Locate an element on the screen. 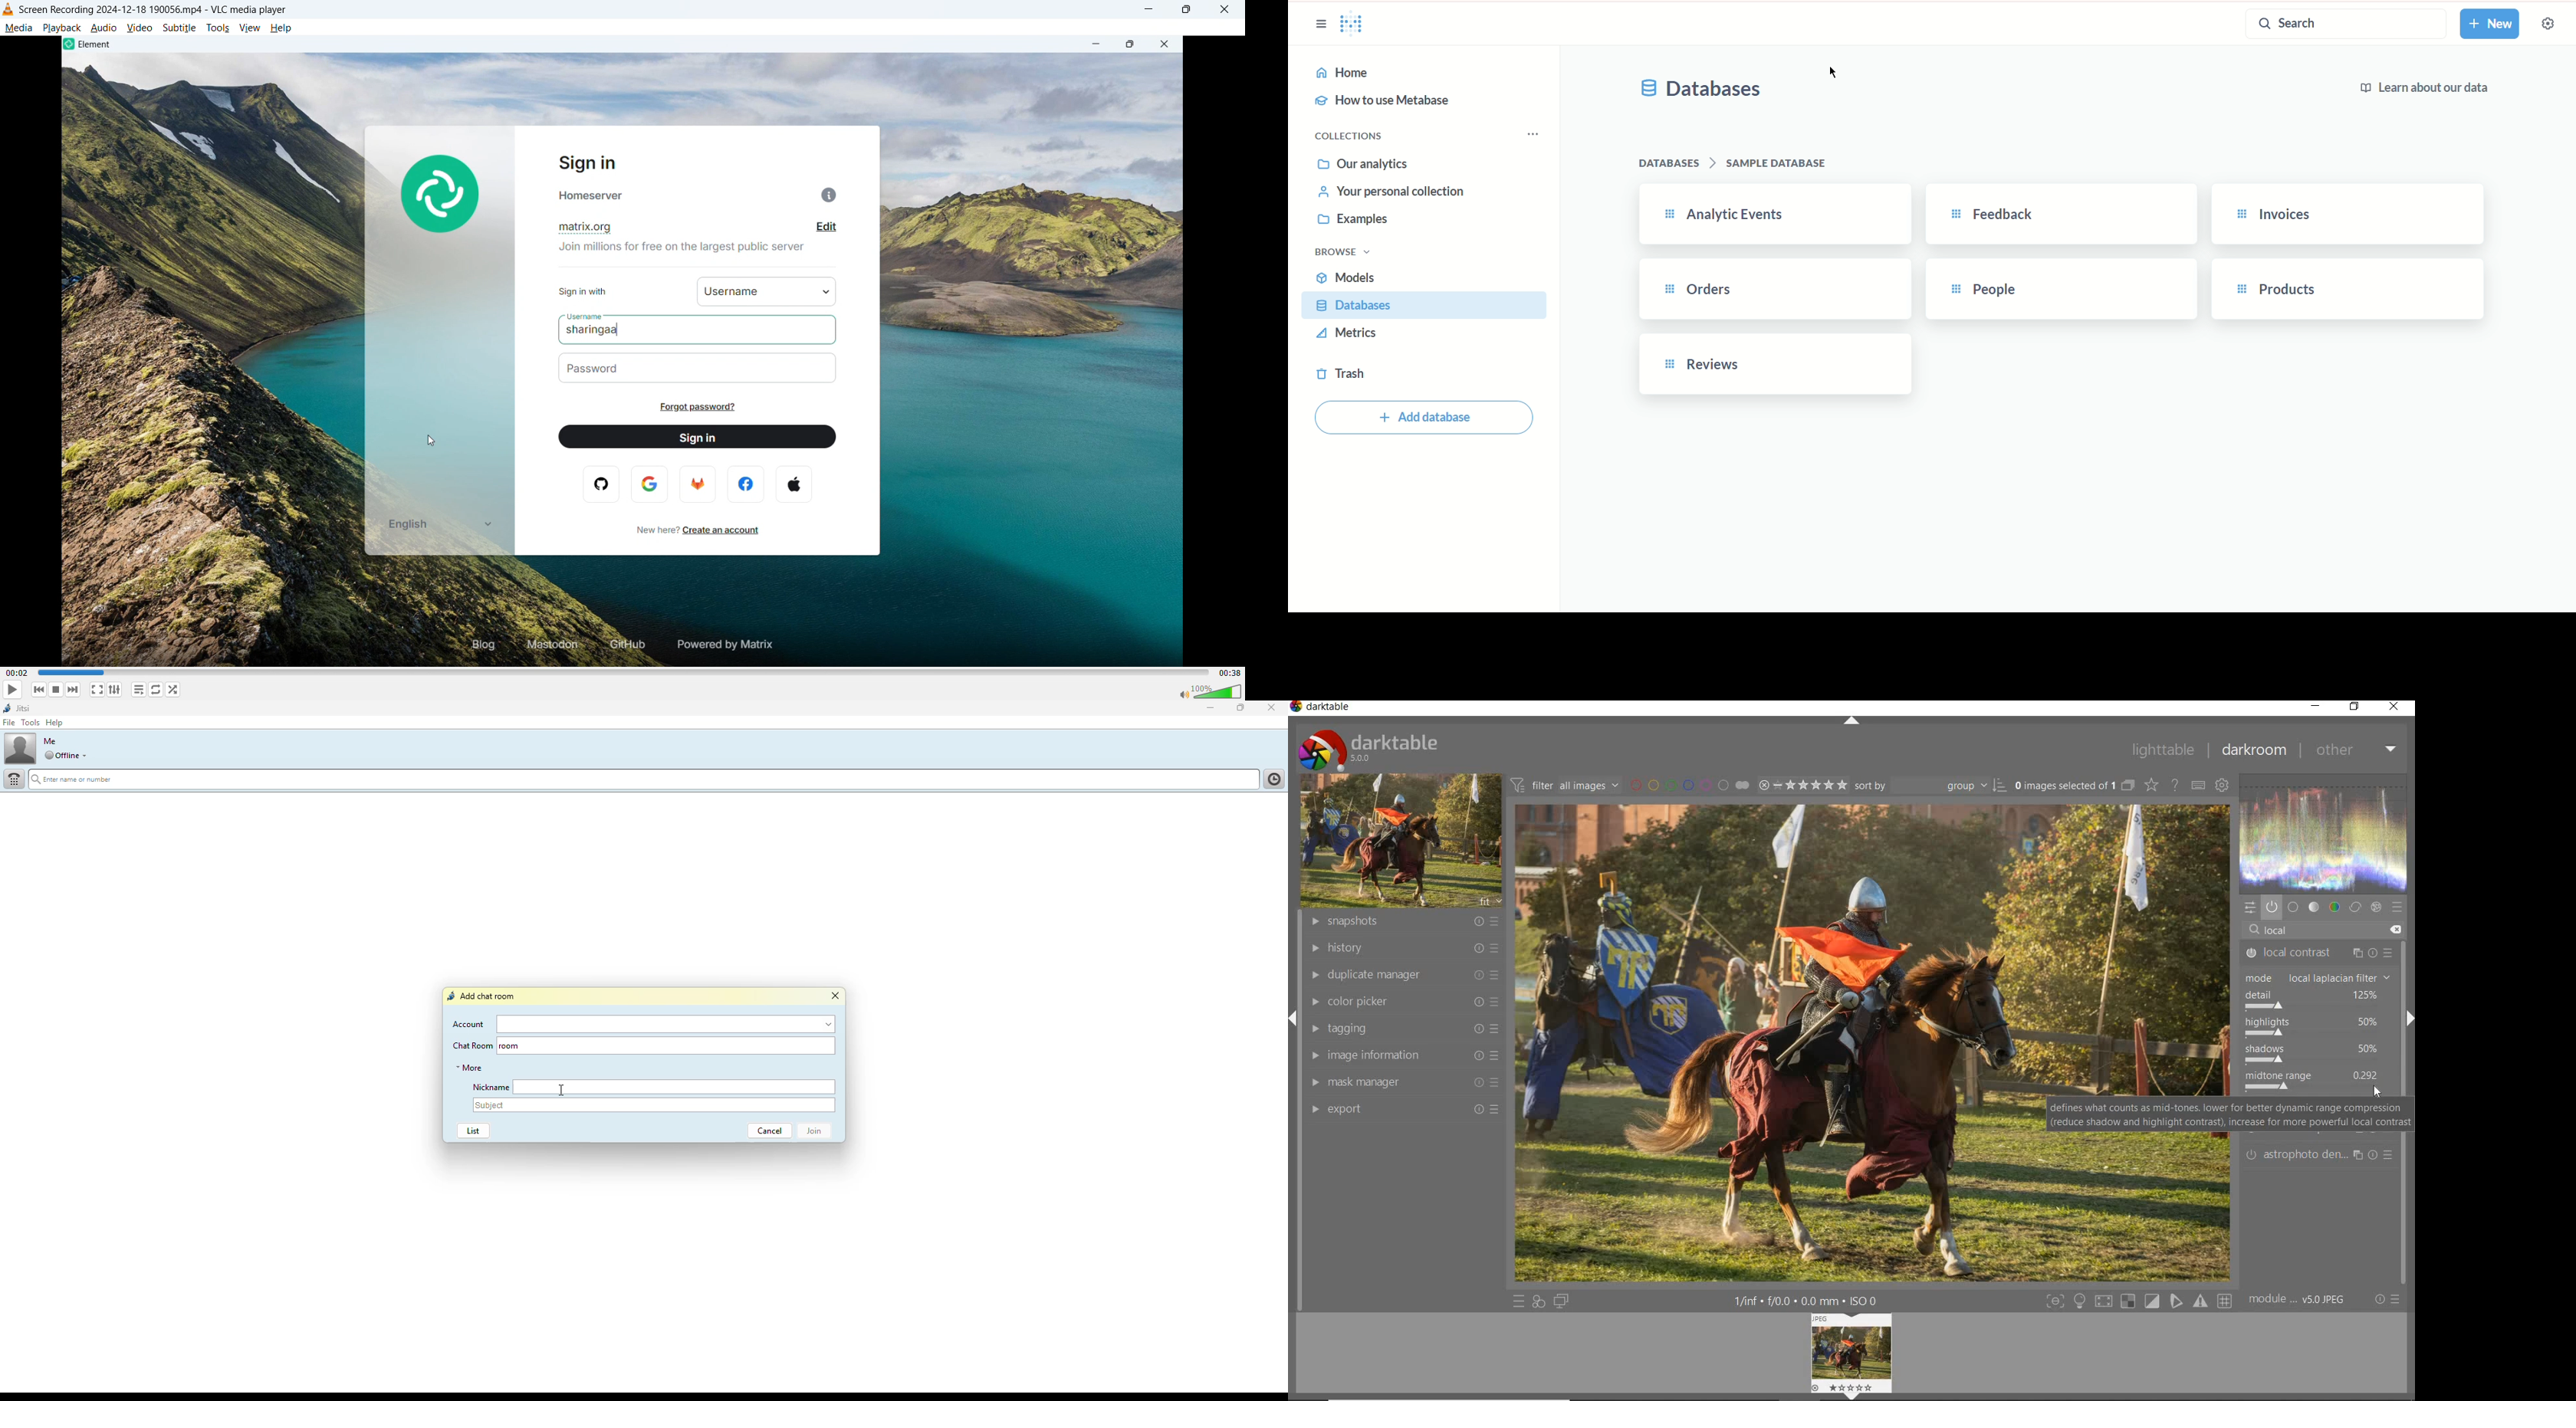 The width and height of the screenshot is (2576, 1428). Homeserver is located at coordinates (702, 194).